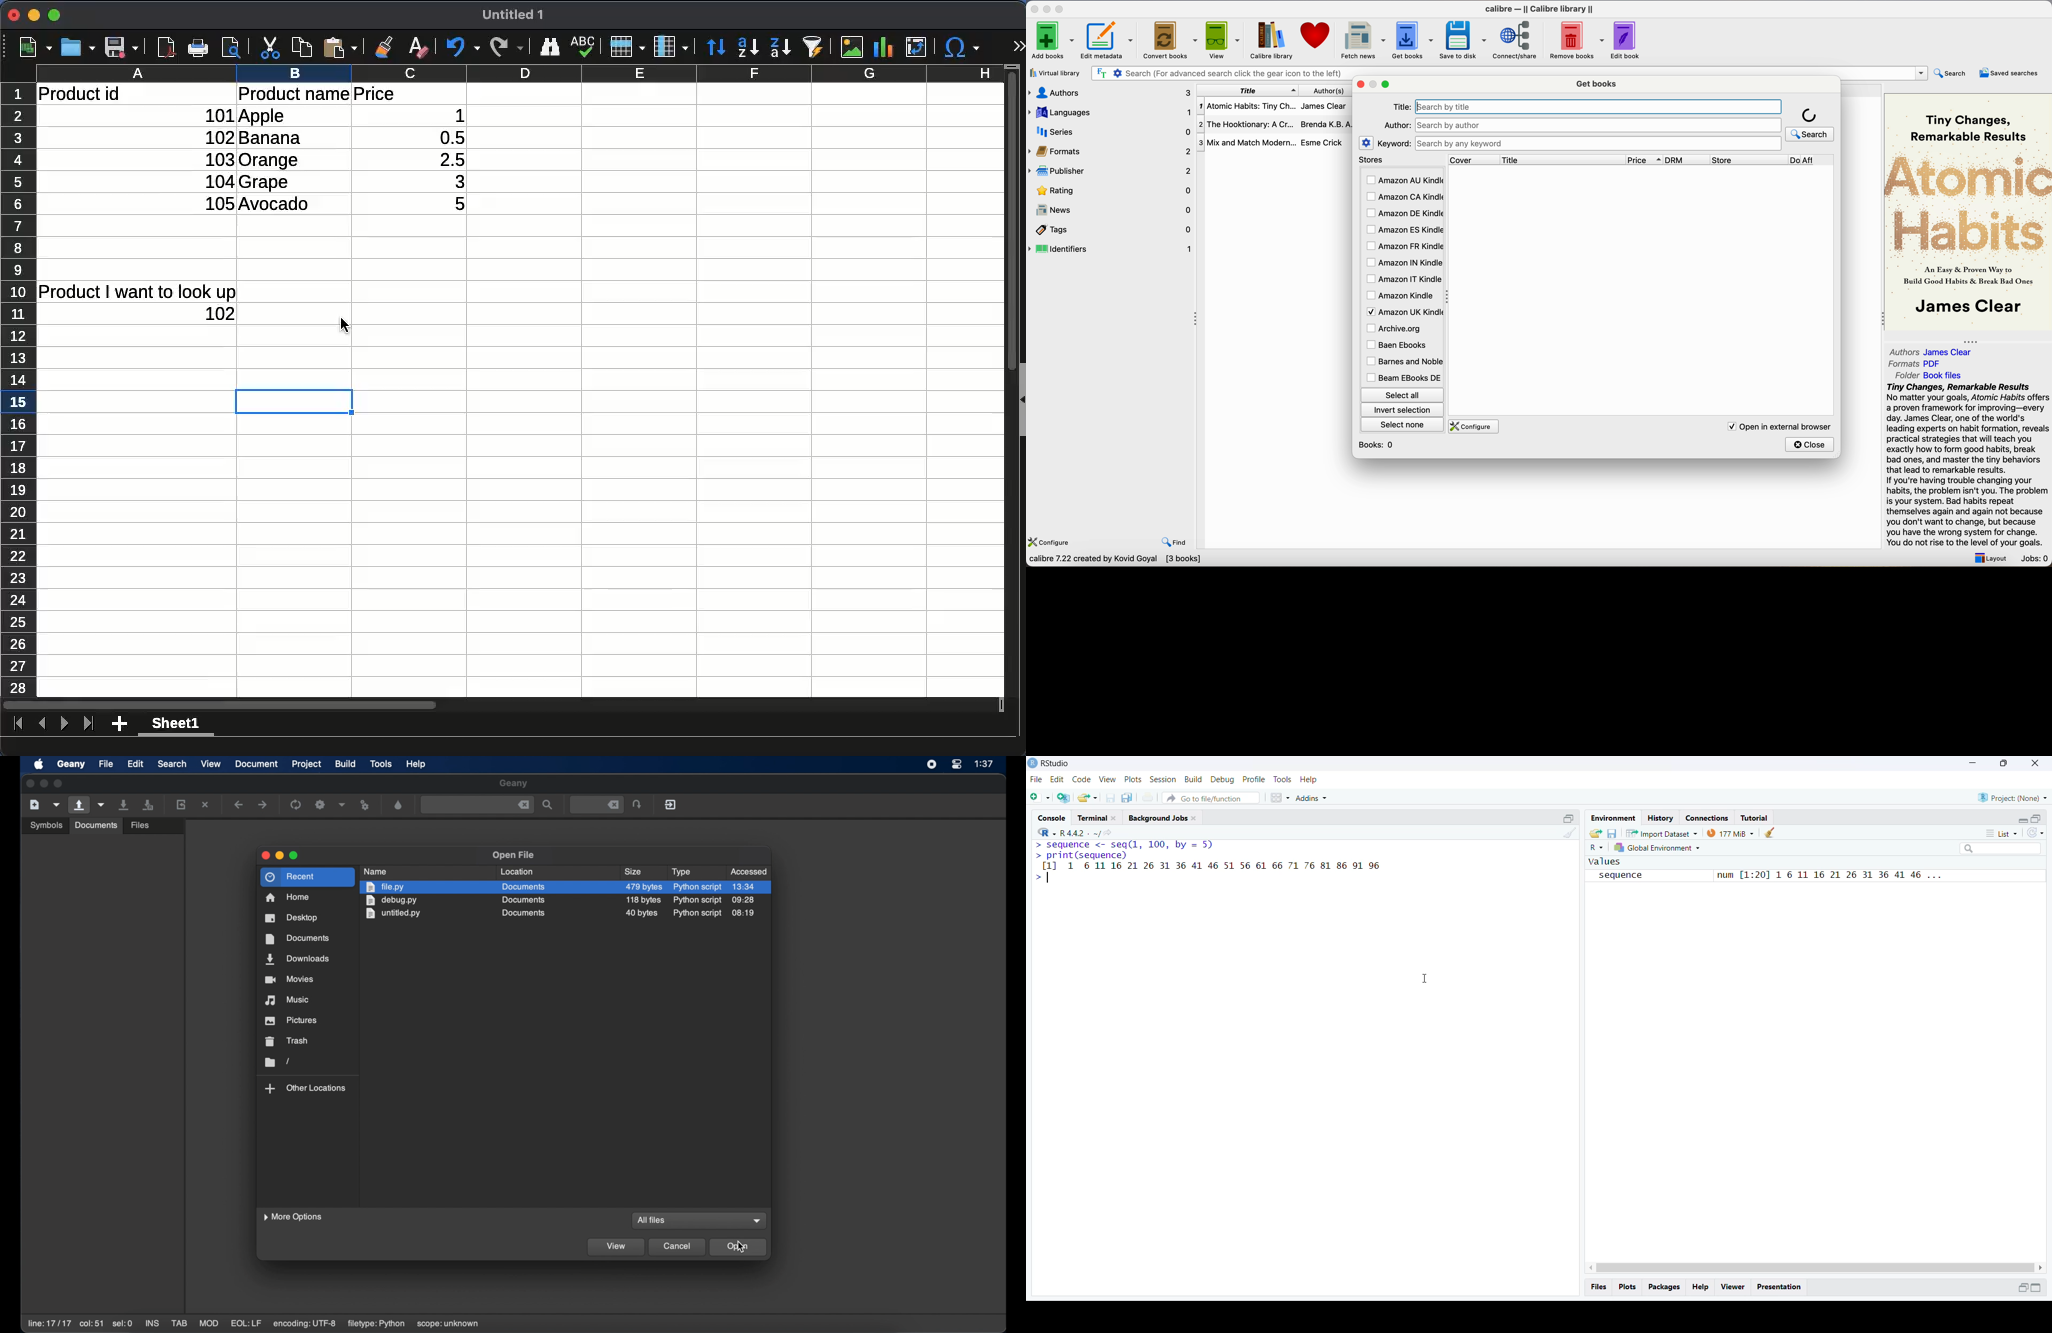 Image resolution: width=2072 pixels, height=1344 pixels. Describe the element at coordinates (1399, 346) in the screenshot. I see `baen ebooks` at that location.